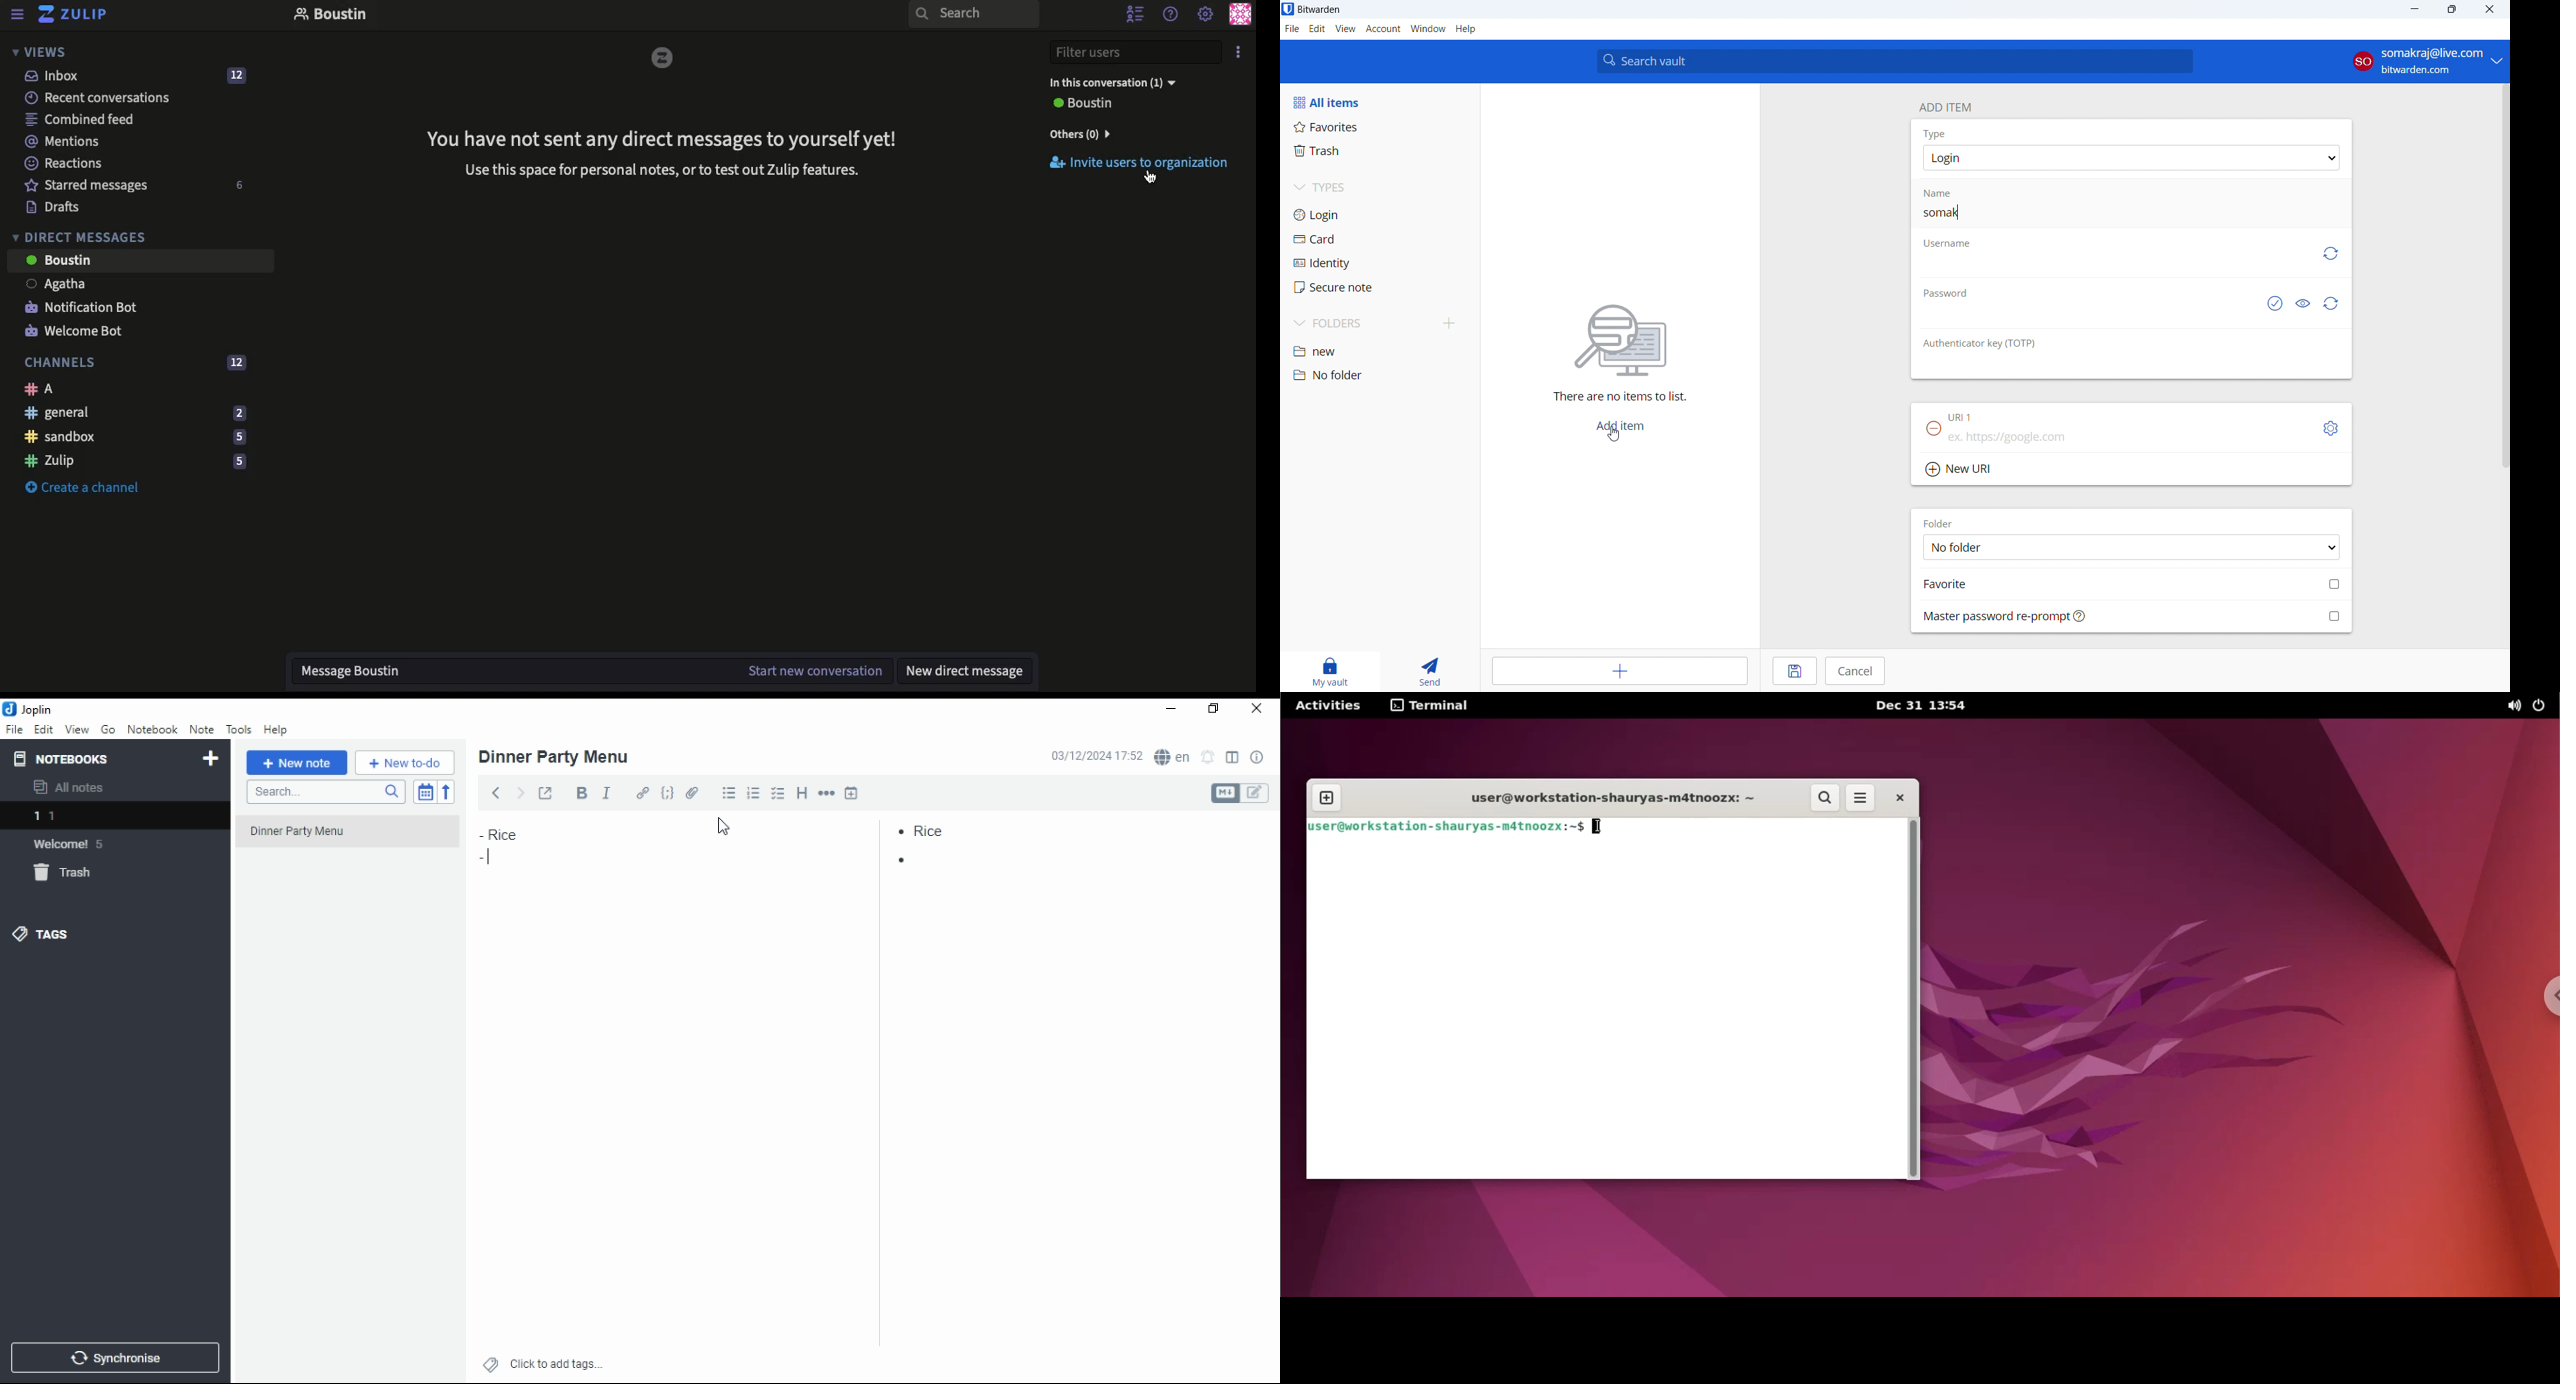 This screenshot has height=1400, width=2576. Describe the element at coordinates (668, 795) in the screenshot. I see `code` at that location.